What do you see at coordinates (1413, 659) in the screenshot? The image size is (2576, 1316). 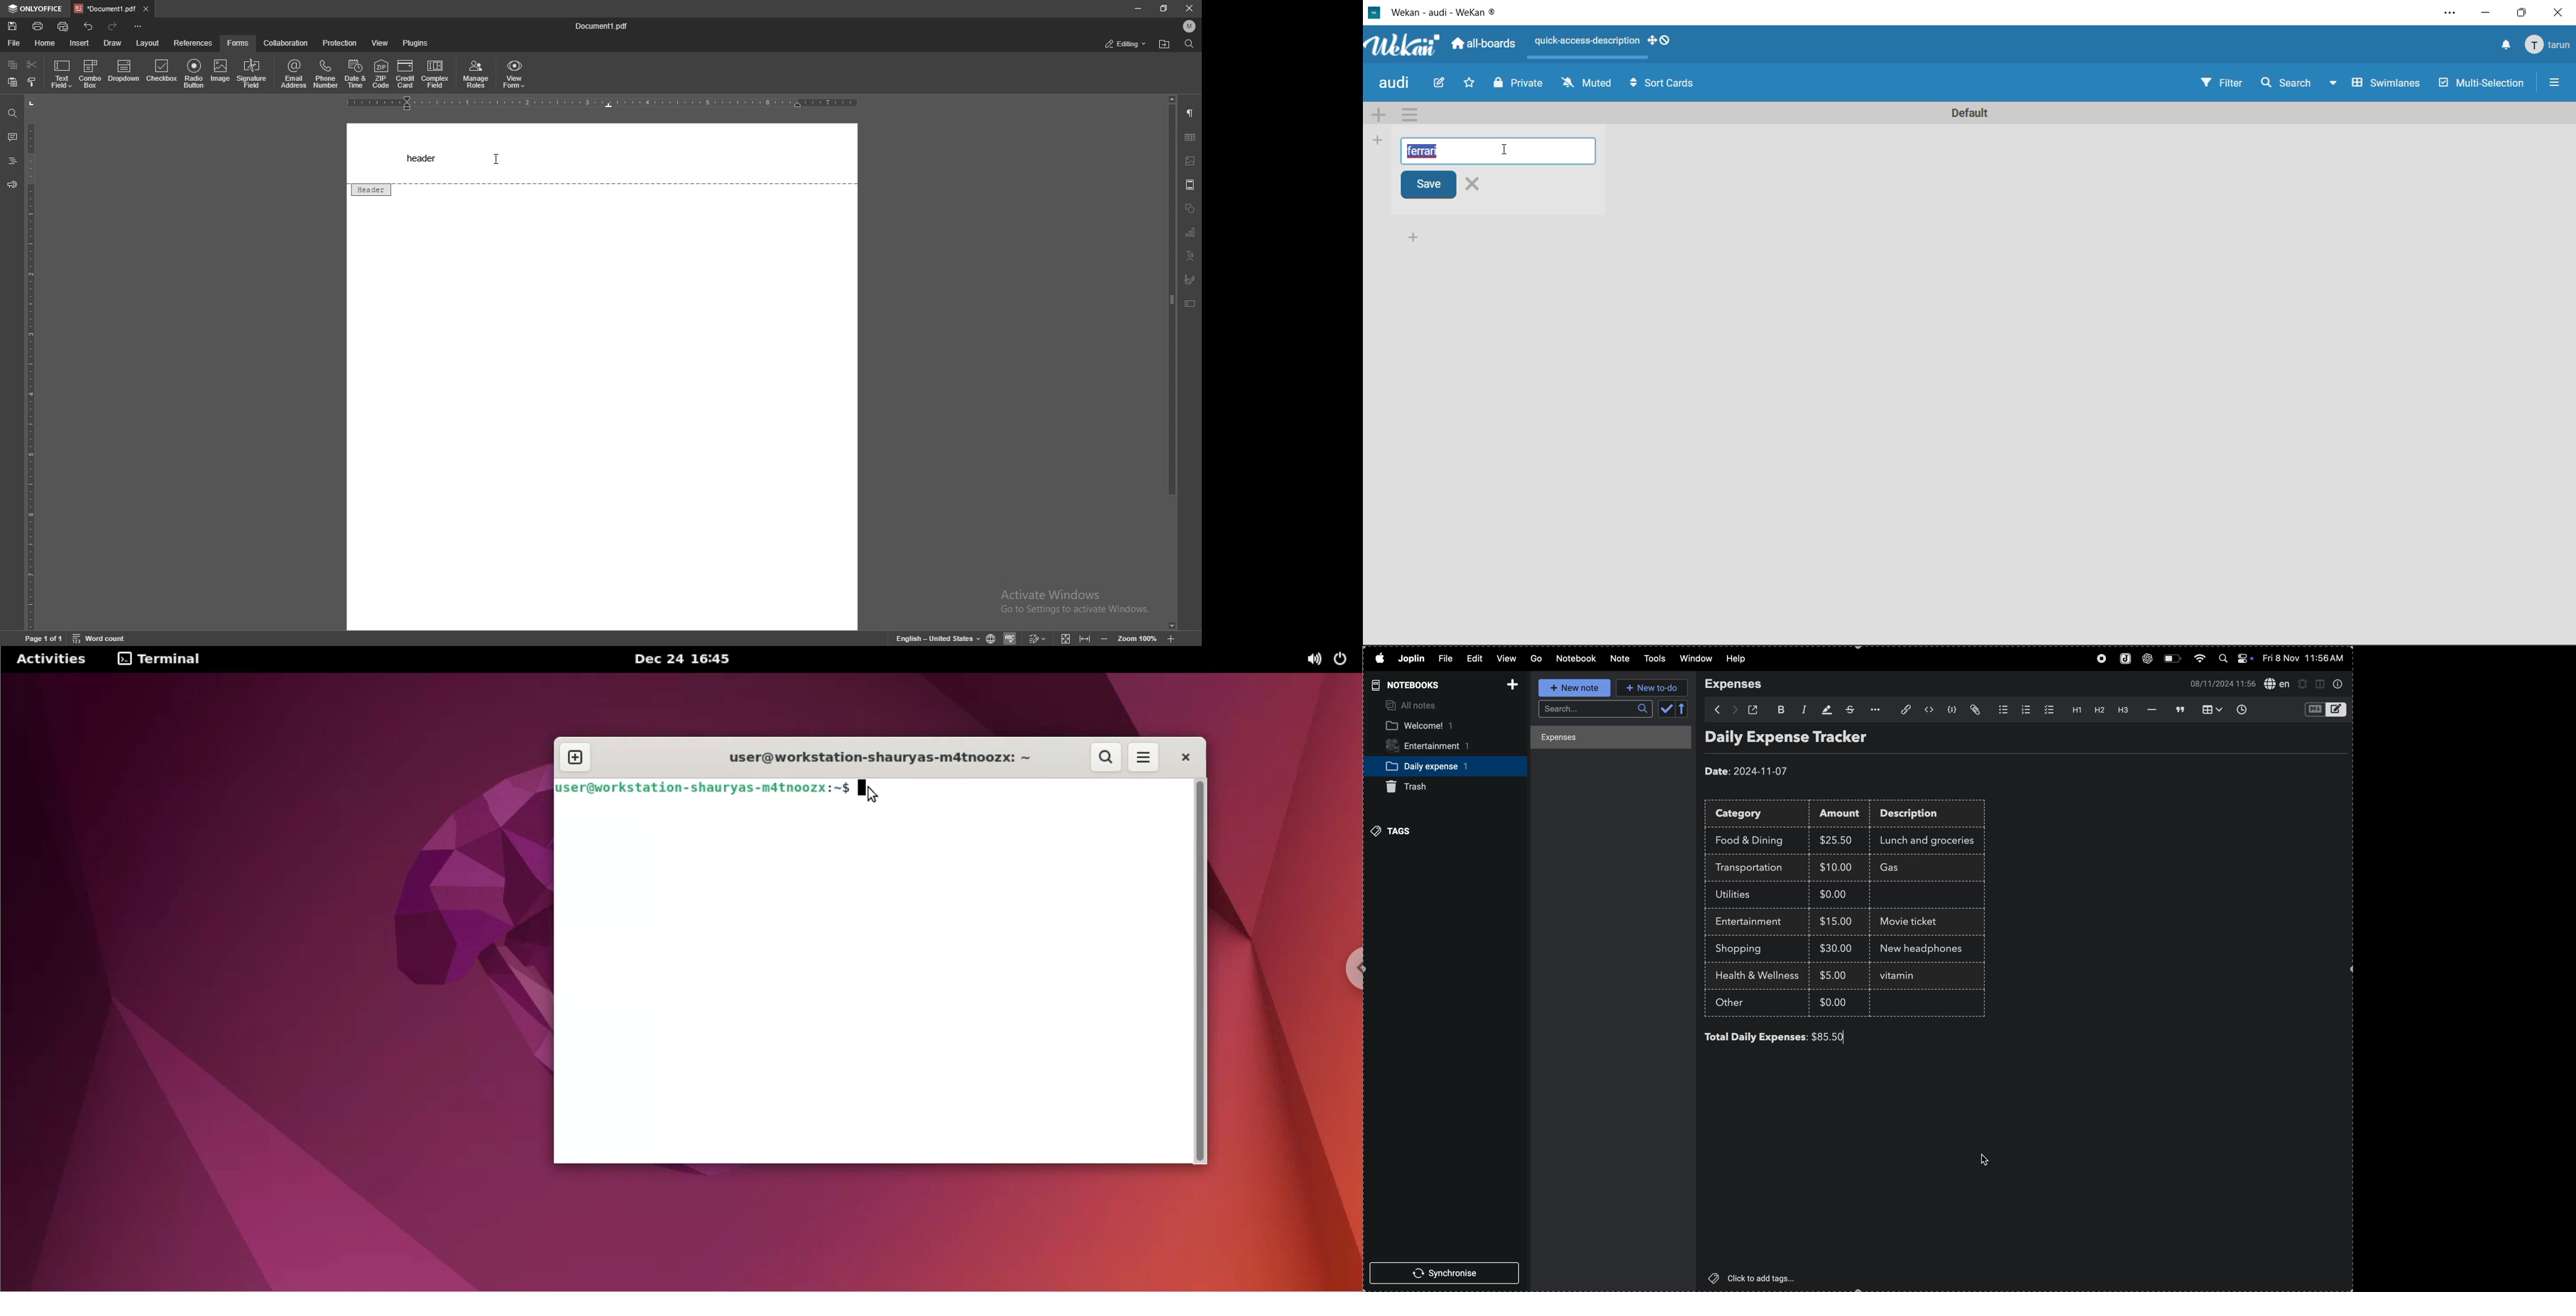 I see `joplin` at bounding box center [1413, 659].